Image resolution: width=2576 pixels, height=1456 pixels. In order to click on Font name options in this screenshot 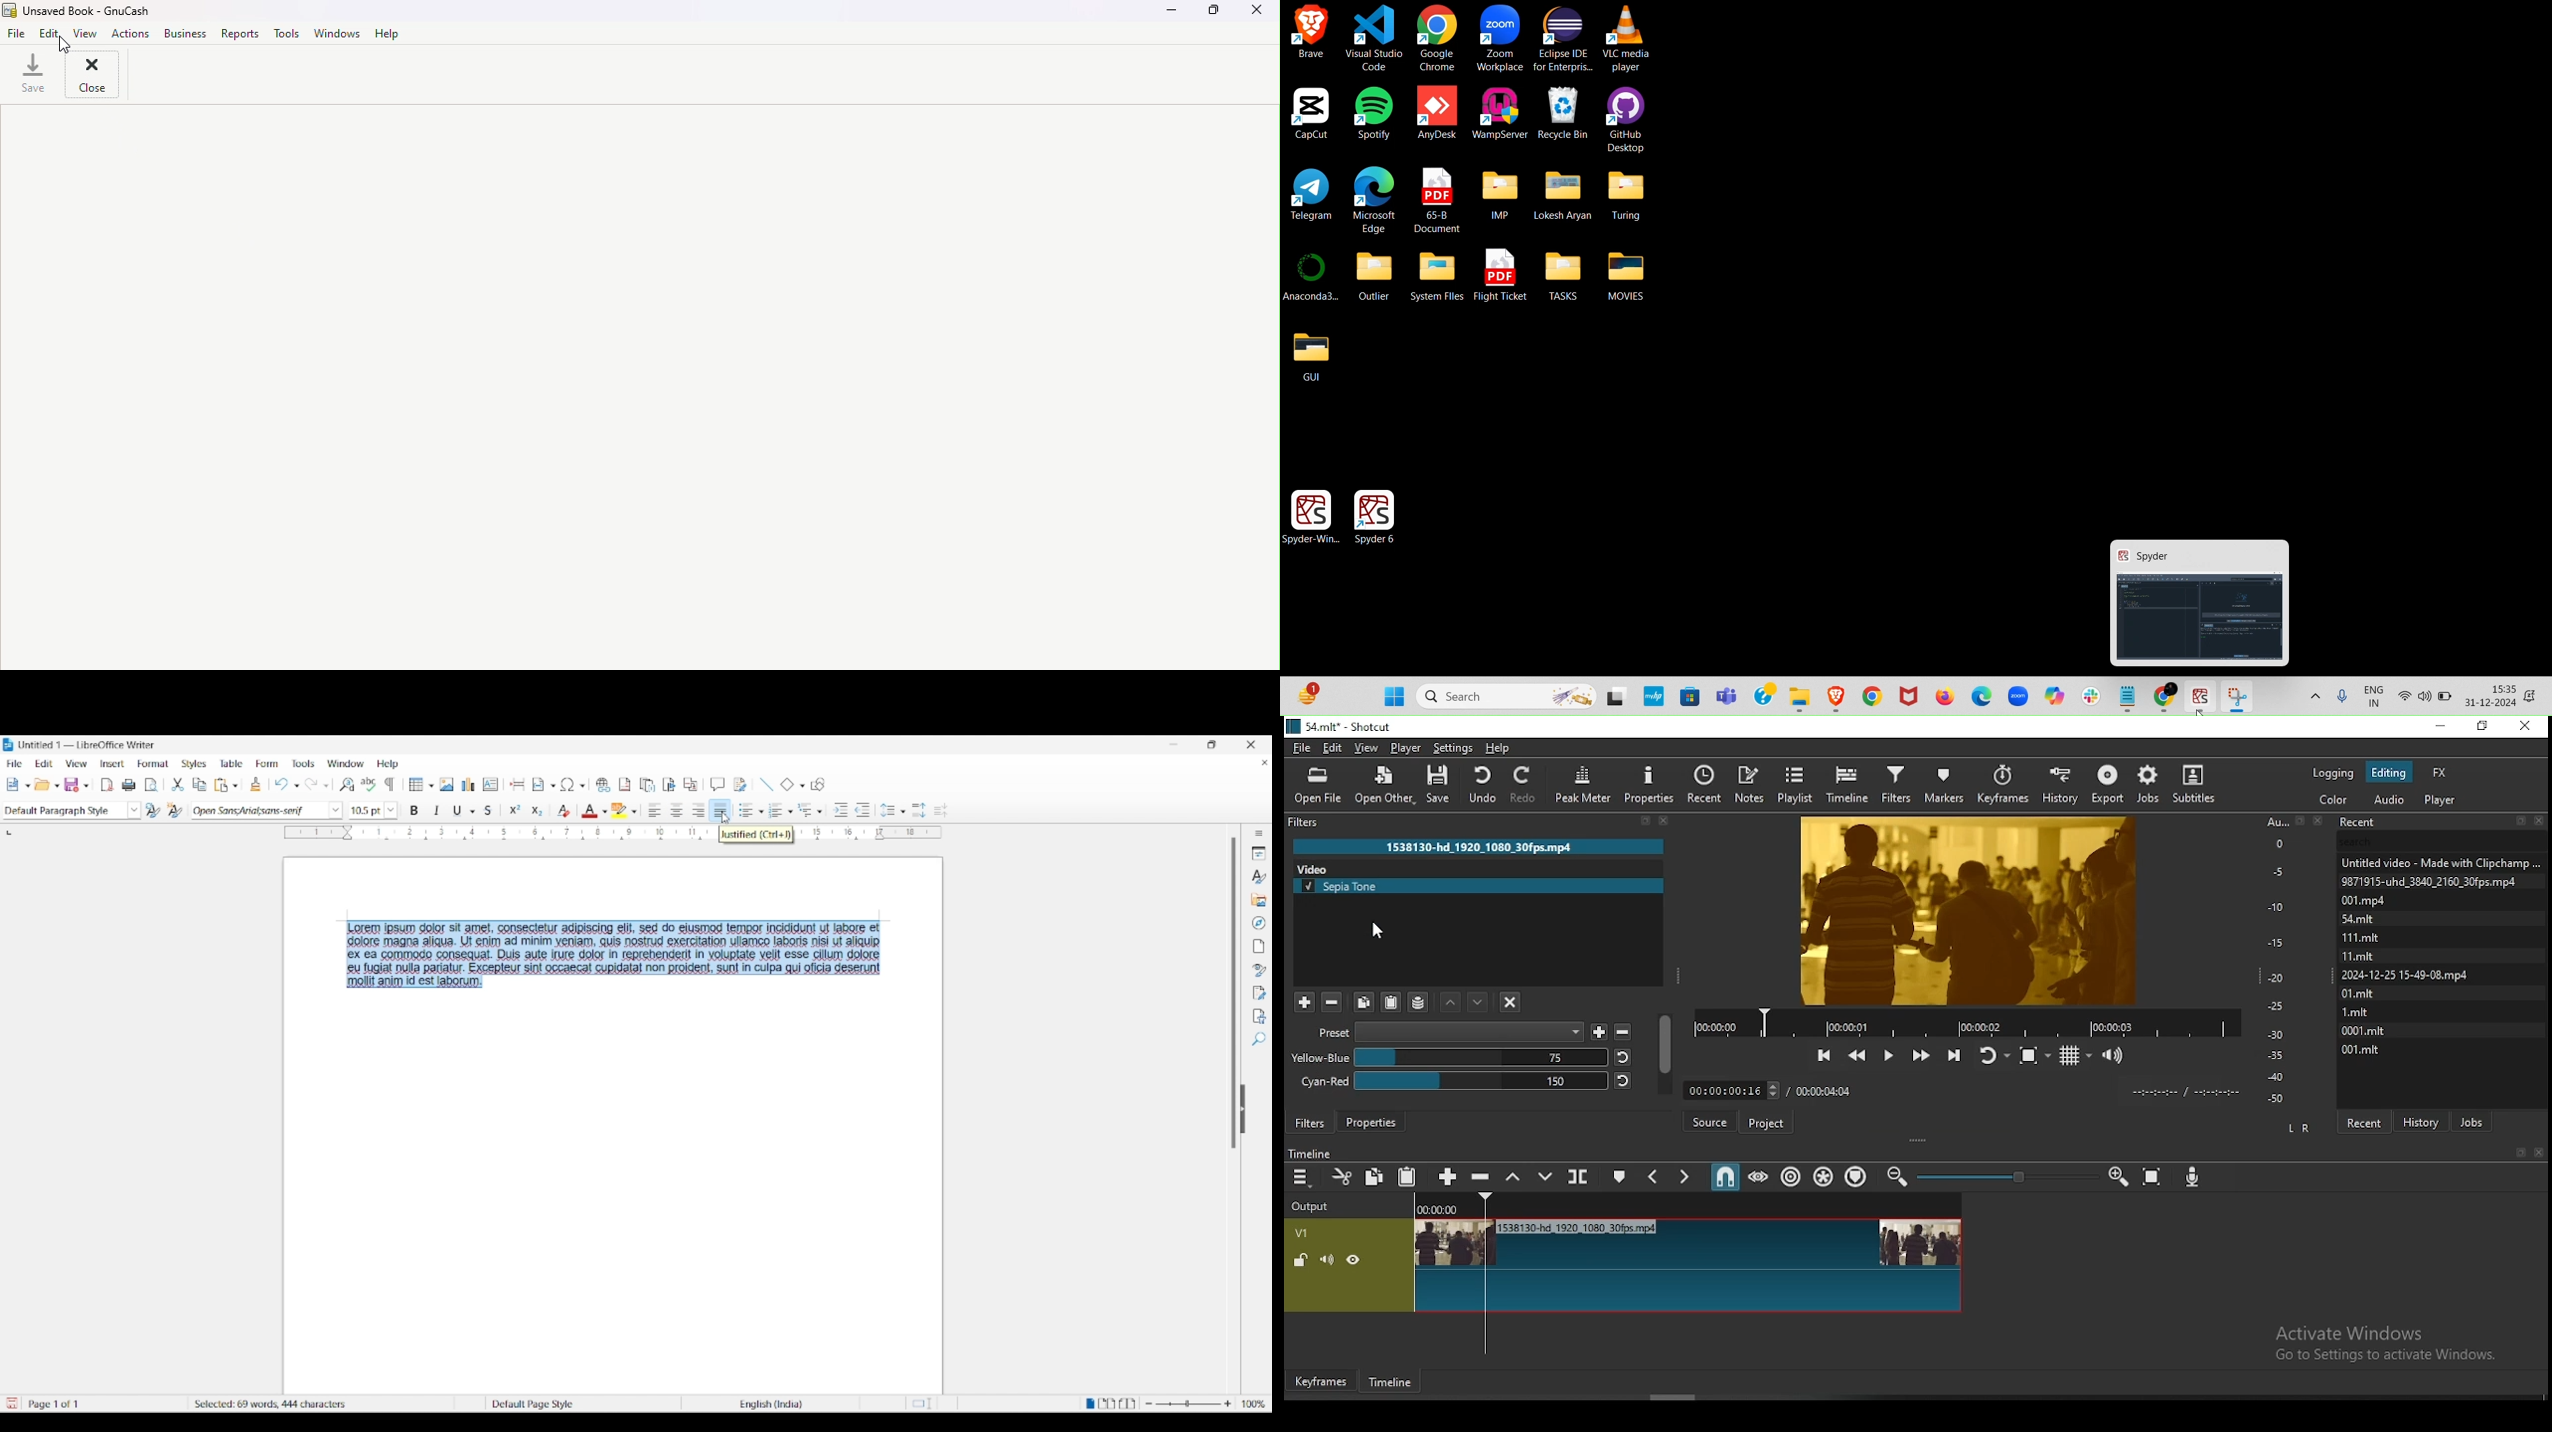, I will do `click(335, 810)`.